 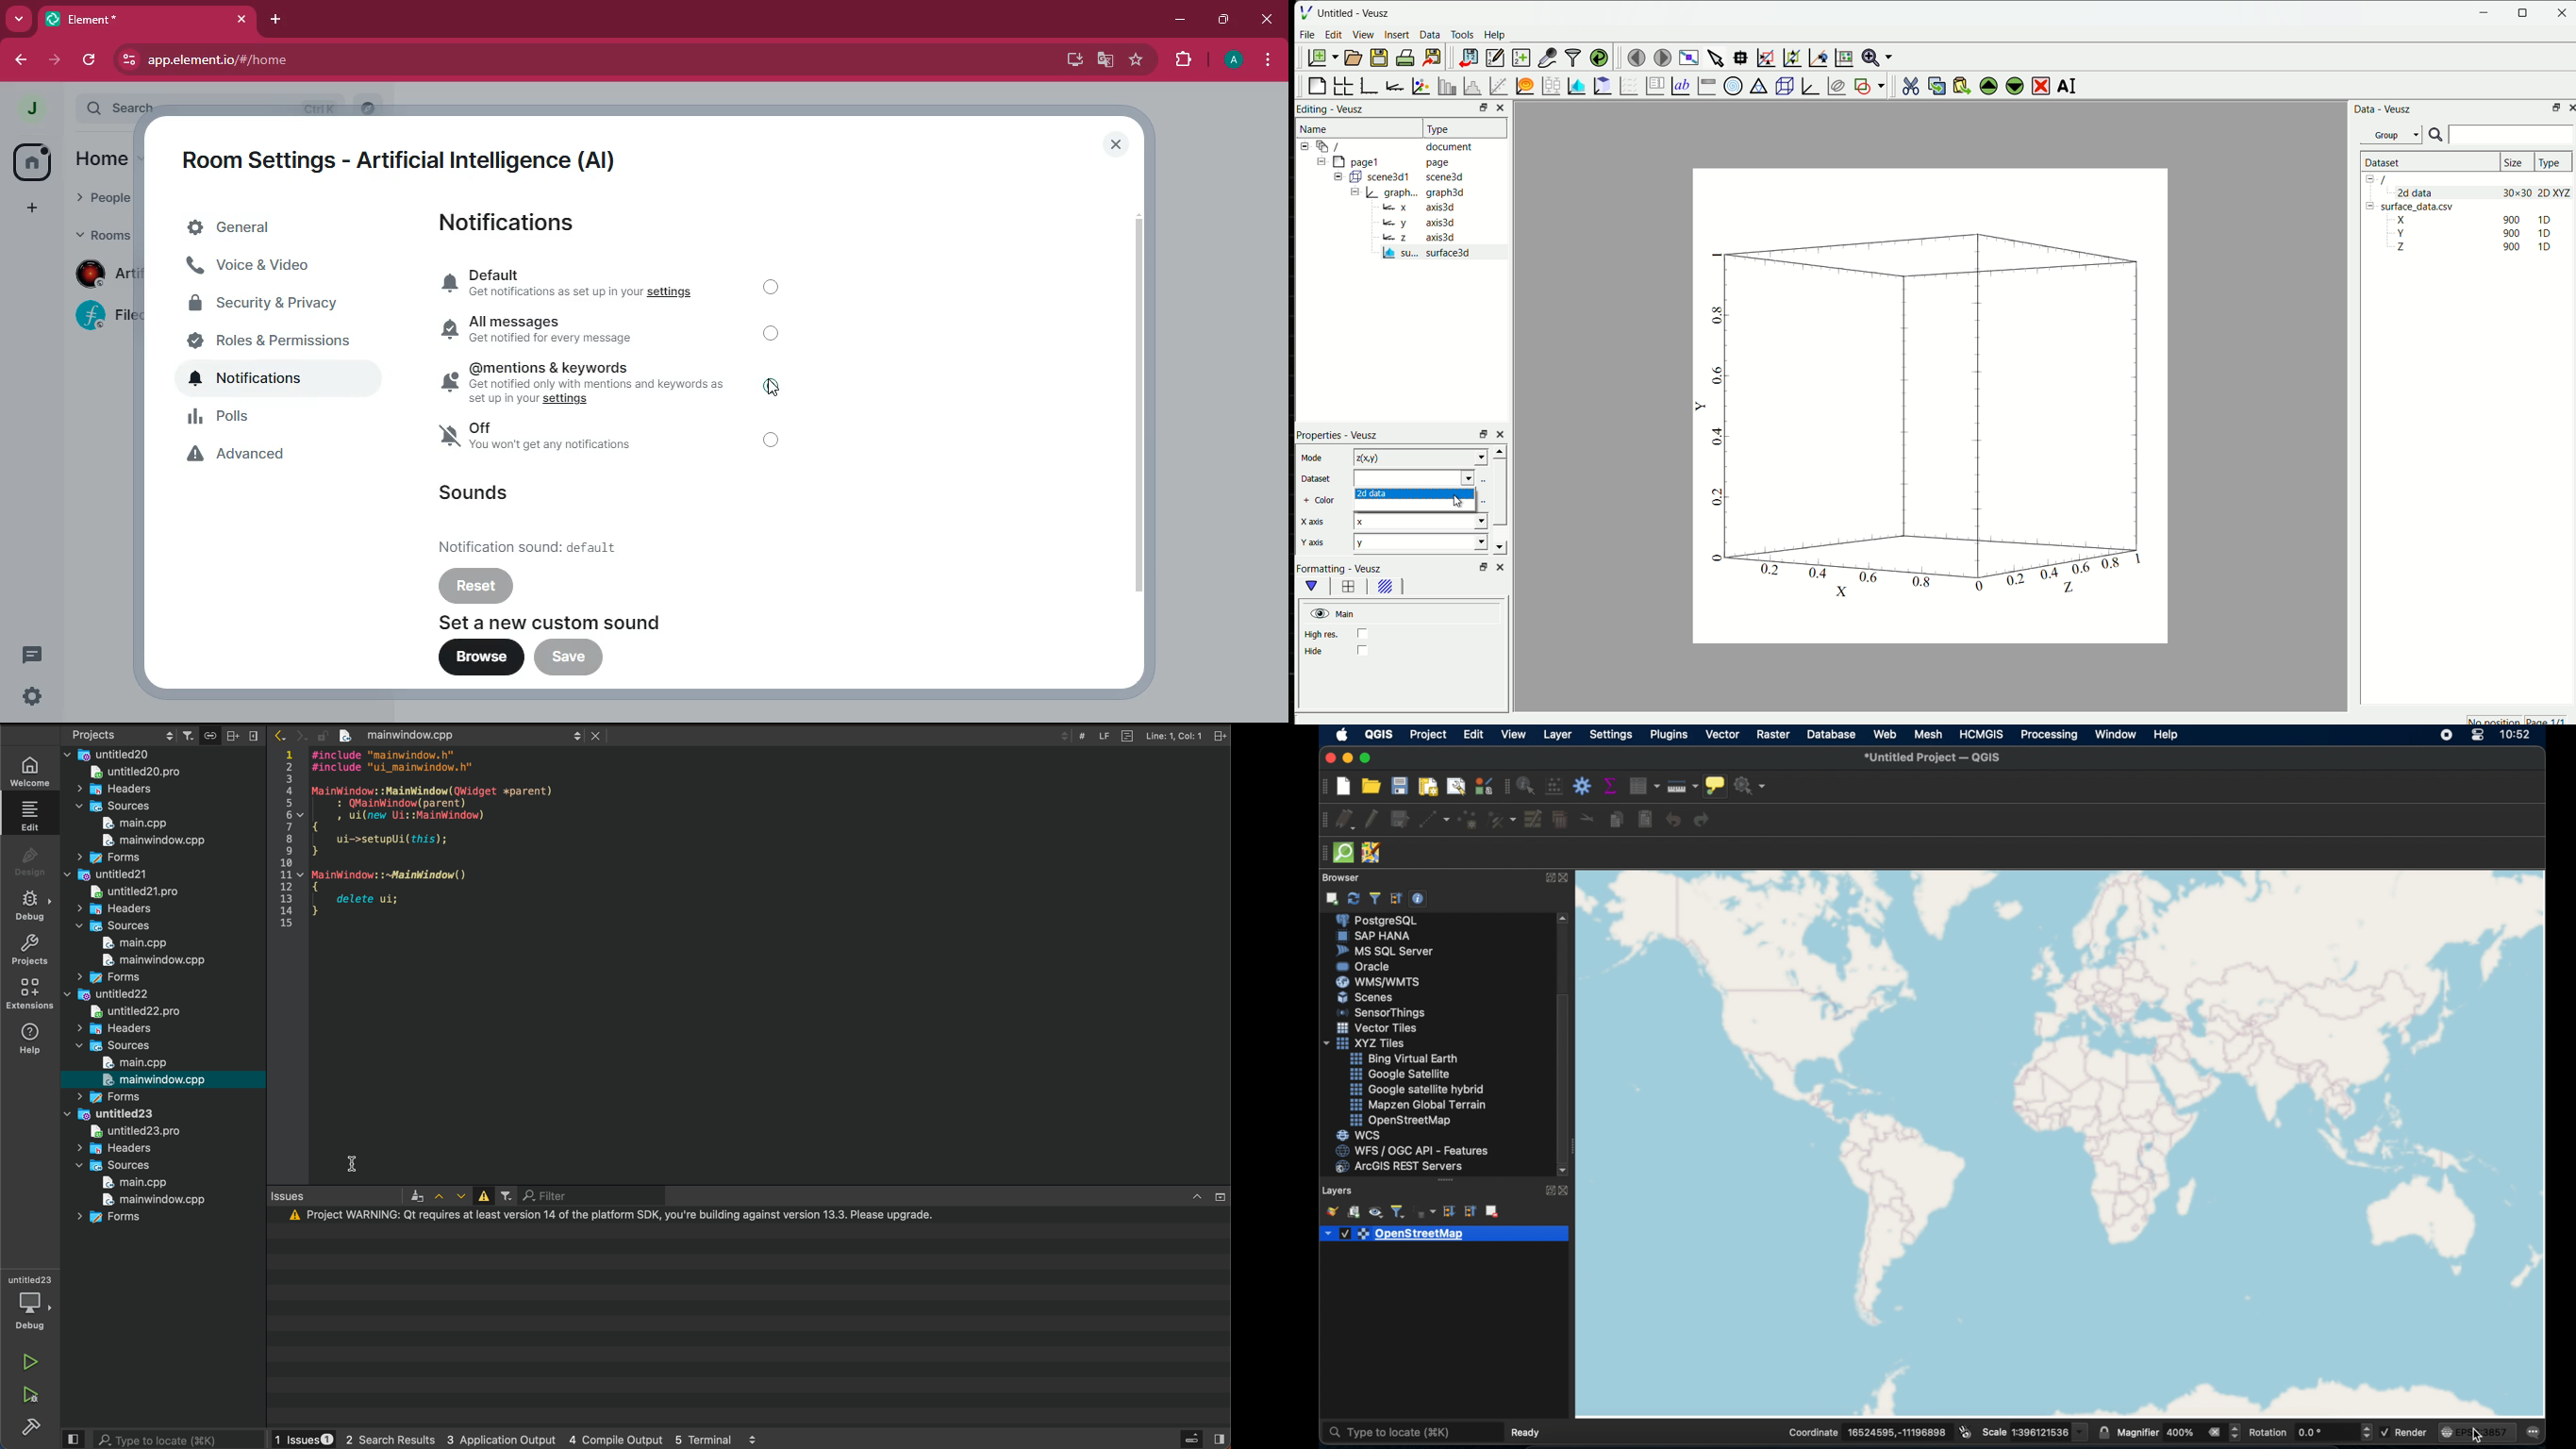 I want to click on close, so click(x=1501, y=567).